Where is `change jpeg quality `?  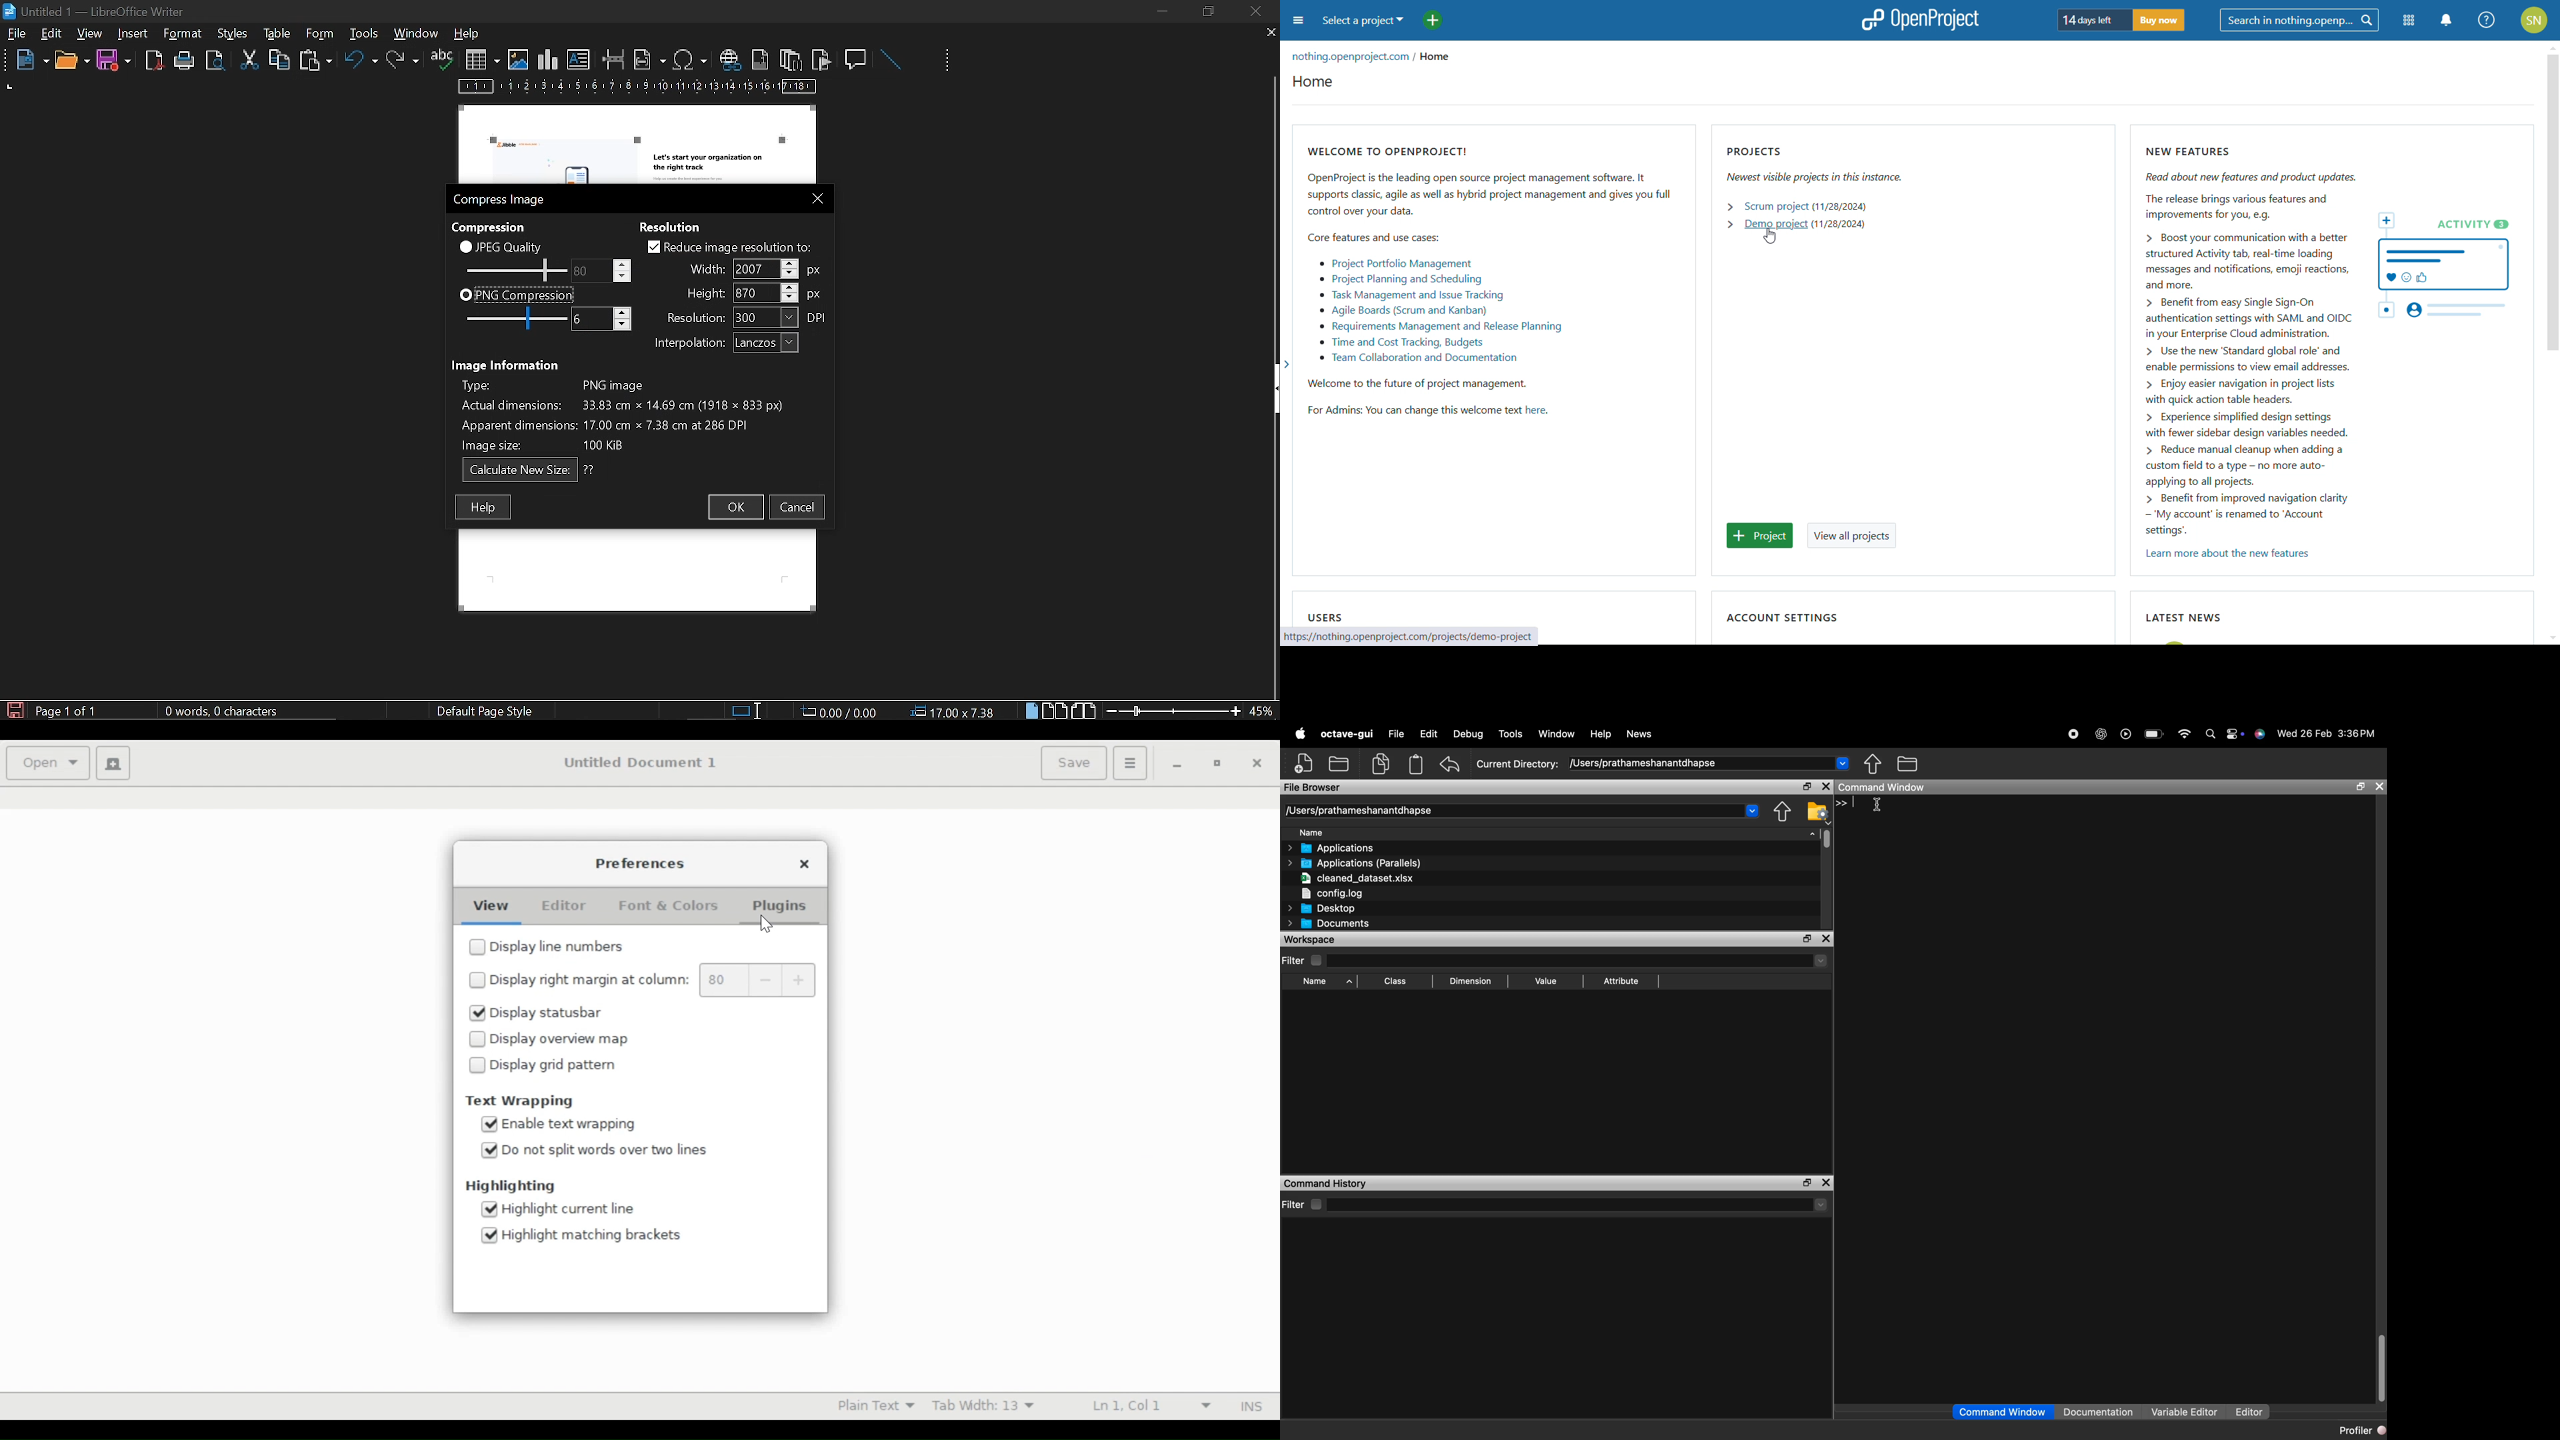 change jpeg quality  is located at coordinates (602, 270).